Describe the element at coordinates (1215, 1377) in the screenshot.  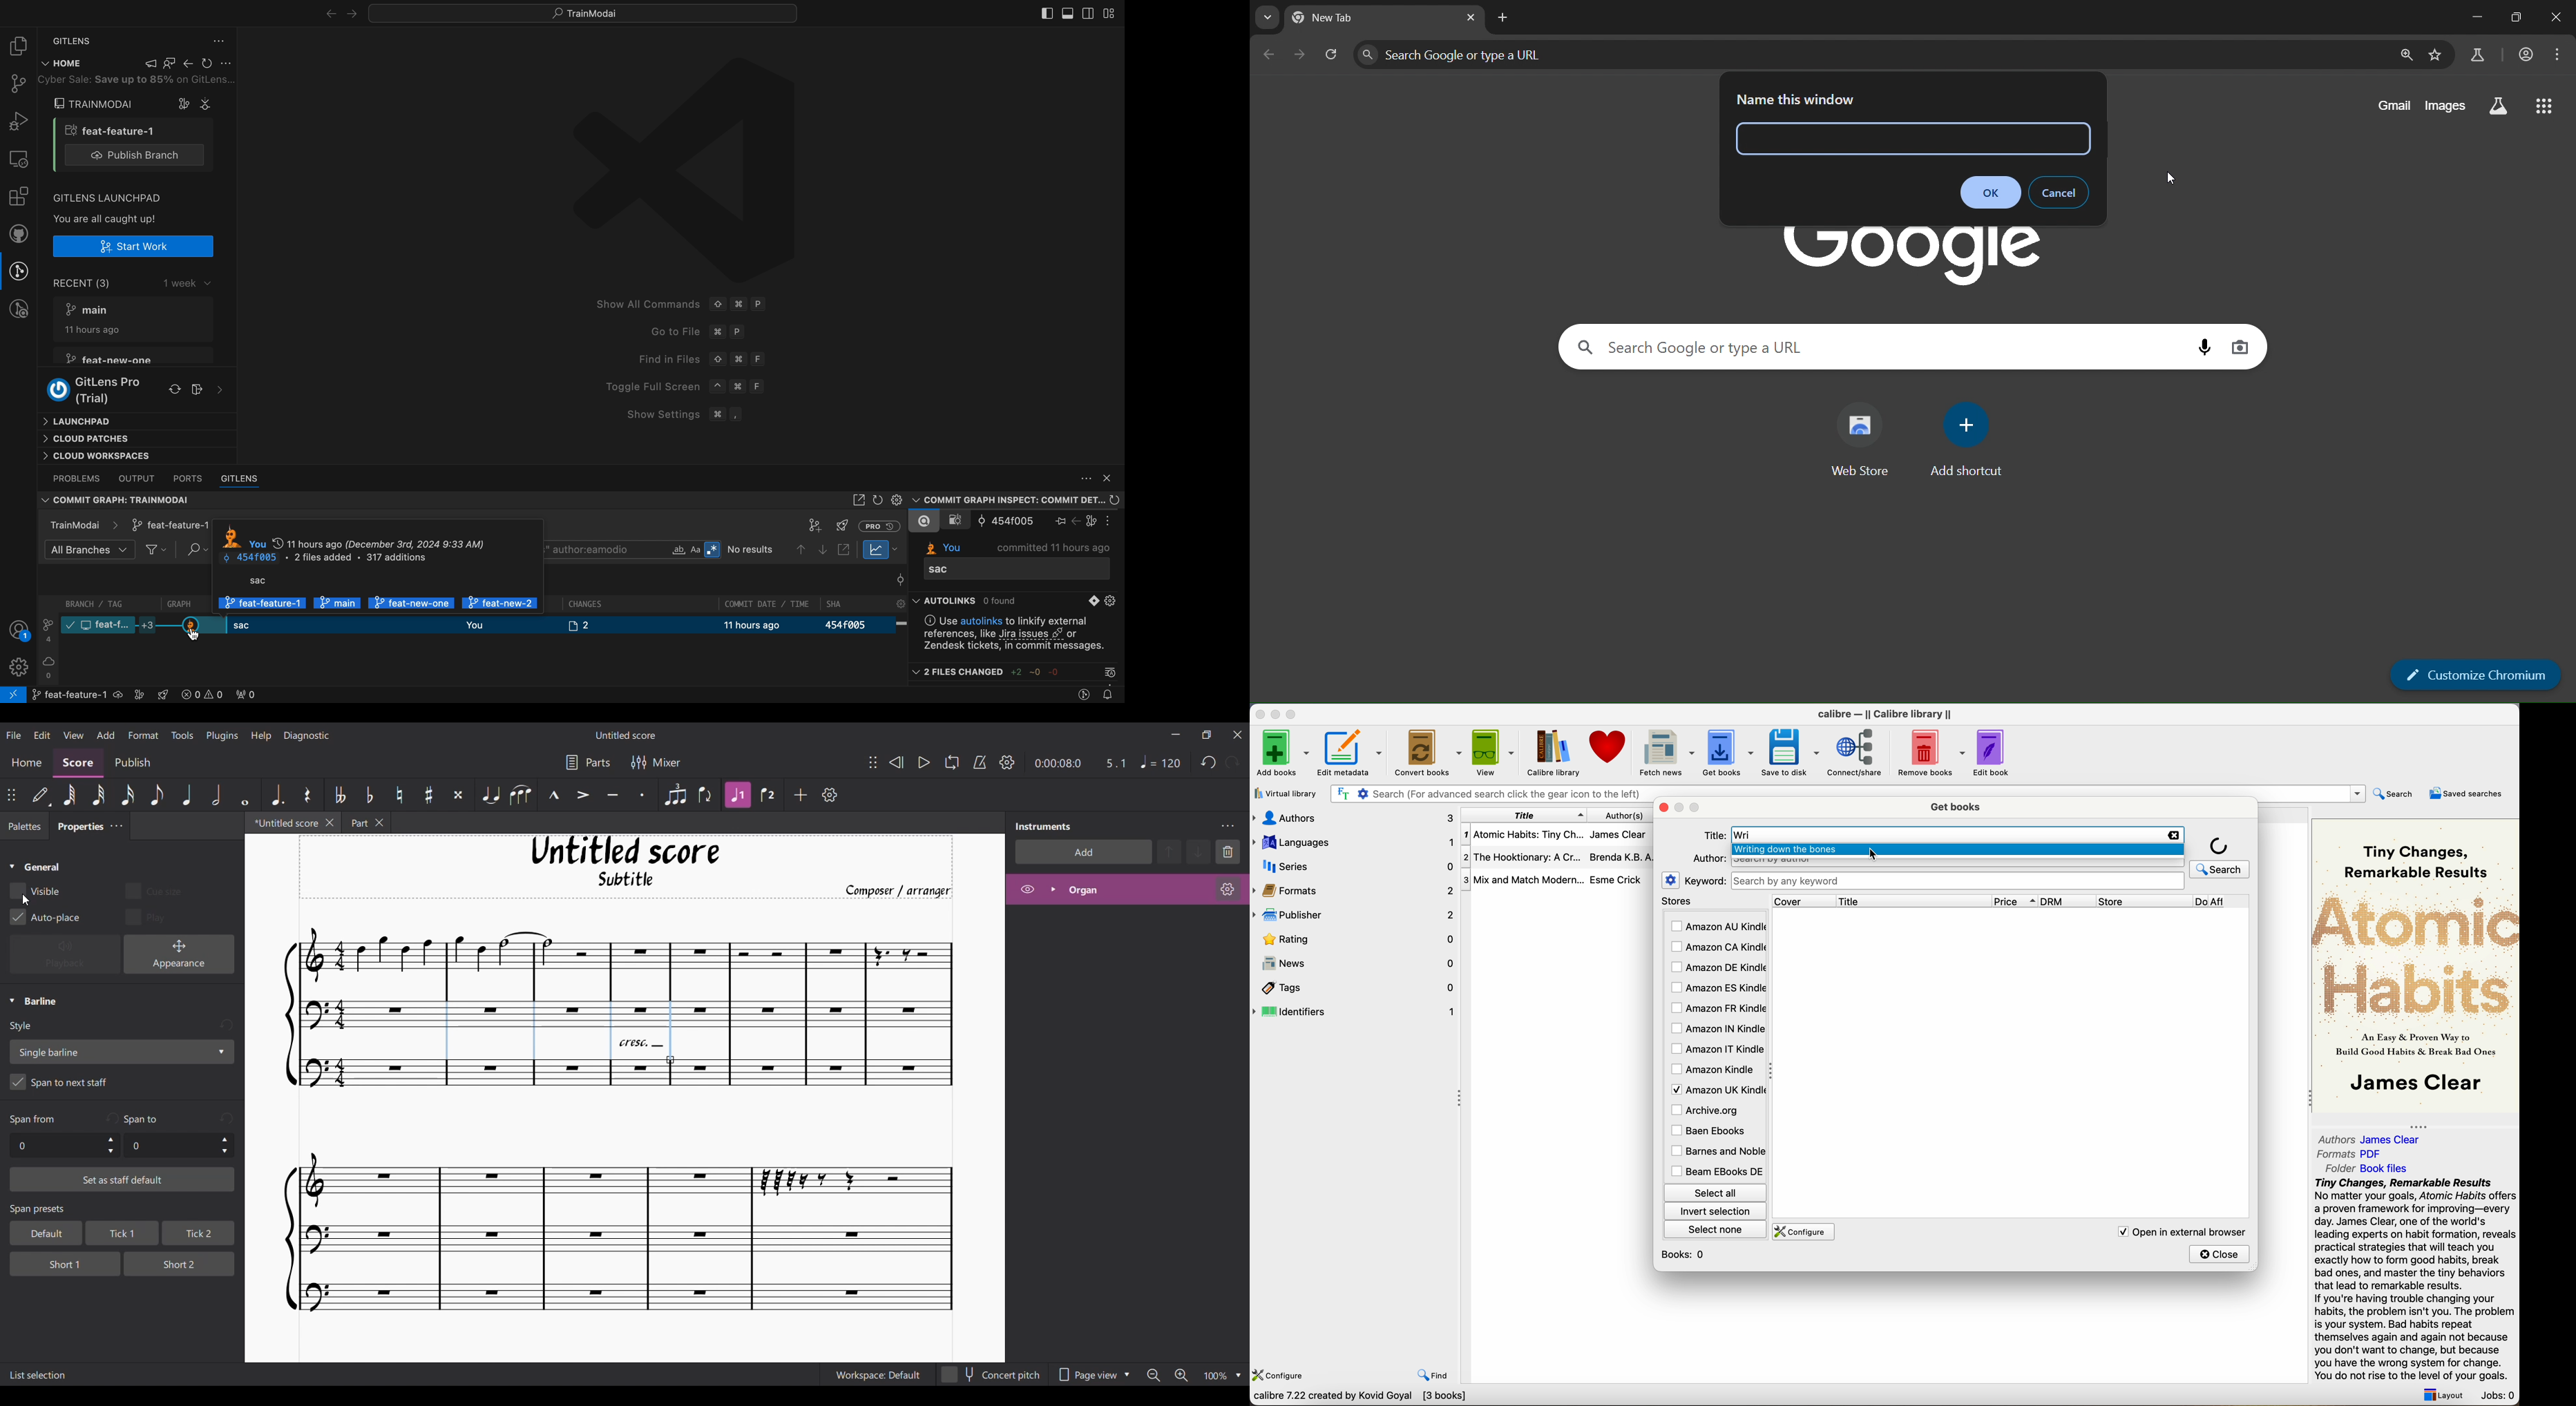
I see `Current zoom factor` at that location.